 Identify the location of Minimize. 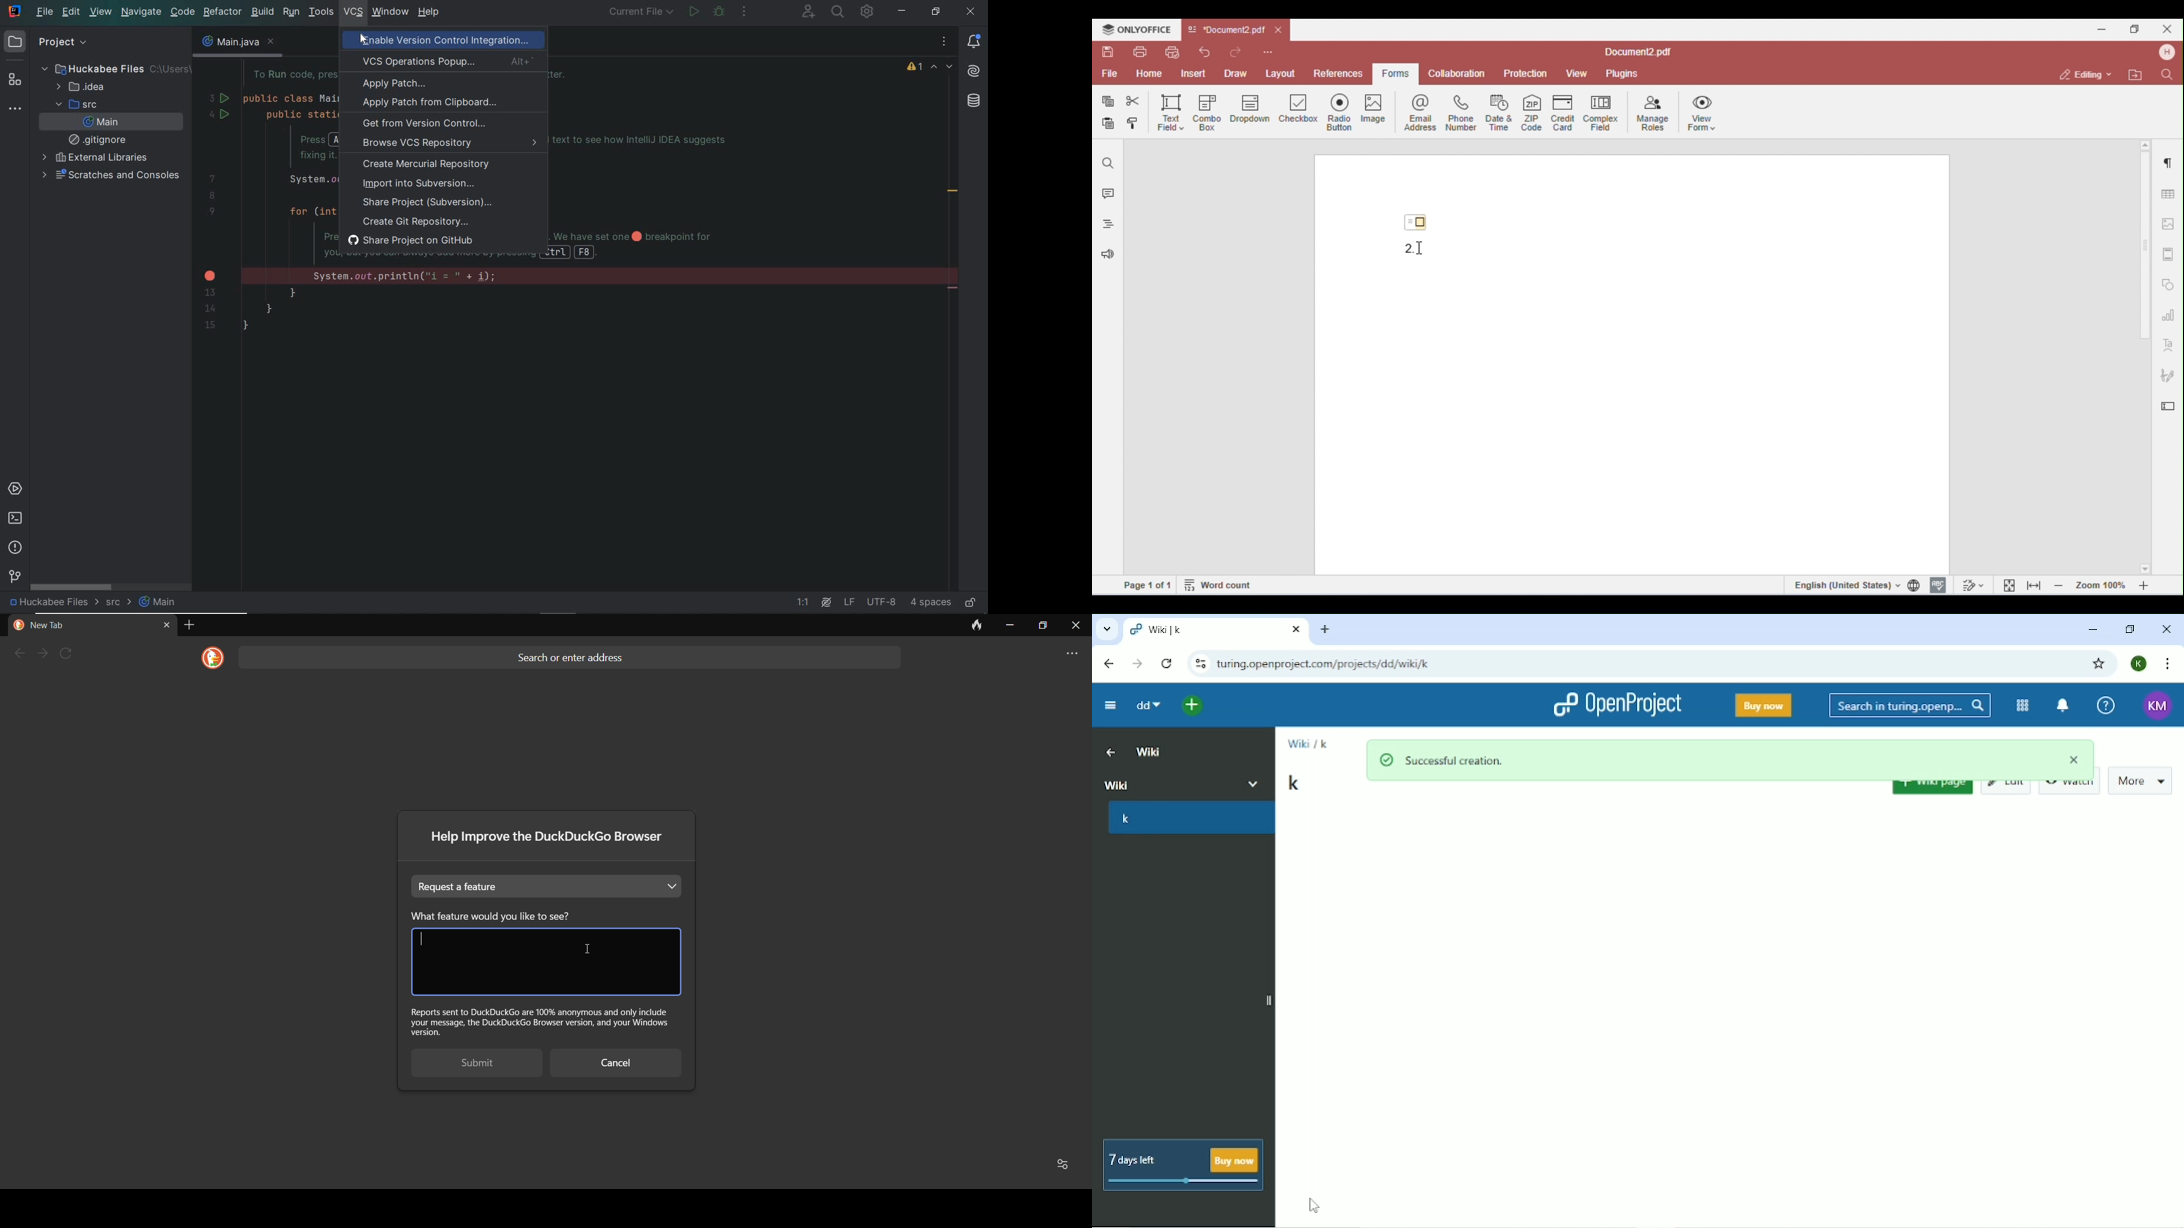
(2094, 629).